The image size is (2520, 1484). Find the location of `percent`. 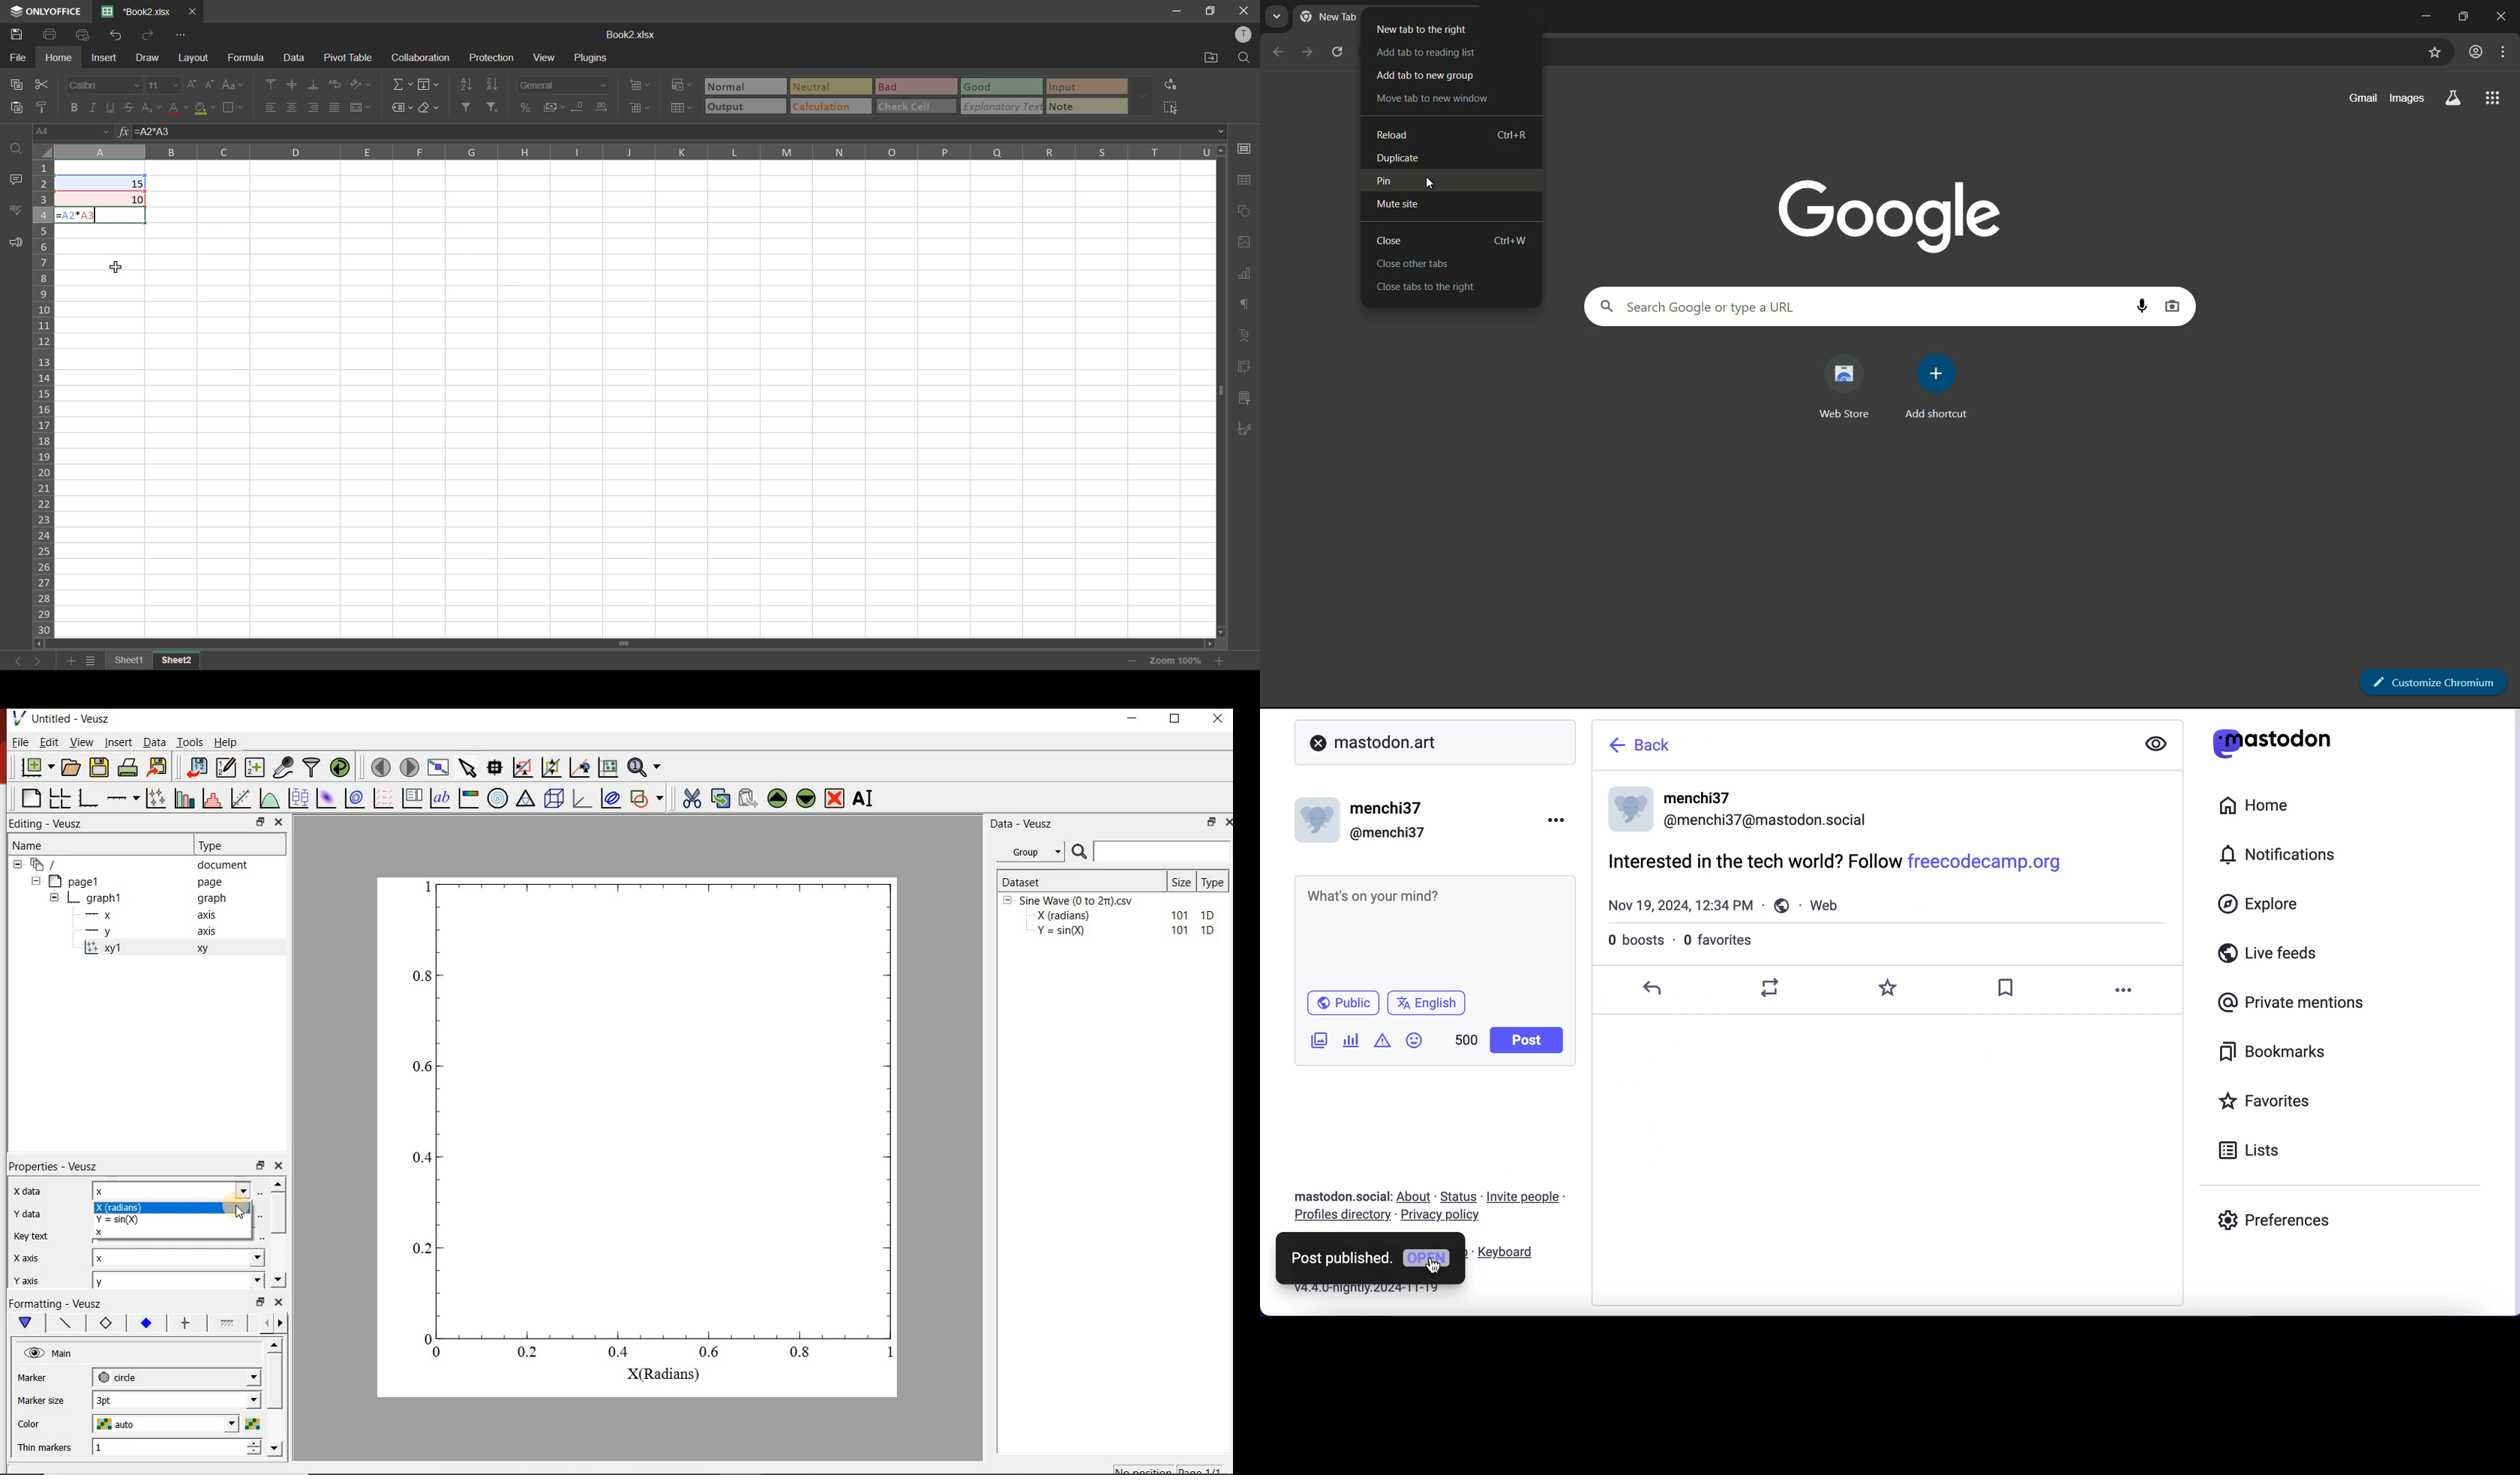

percent is located at coordinates (530, 107).